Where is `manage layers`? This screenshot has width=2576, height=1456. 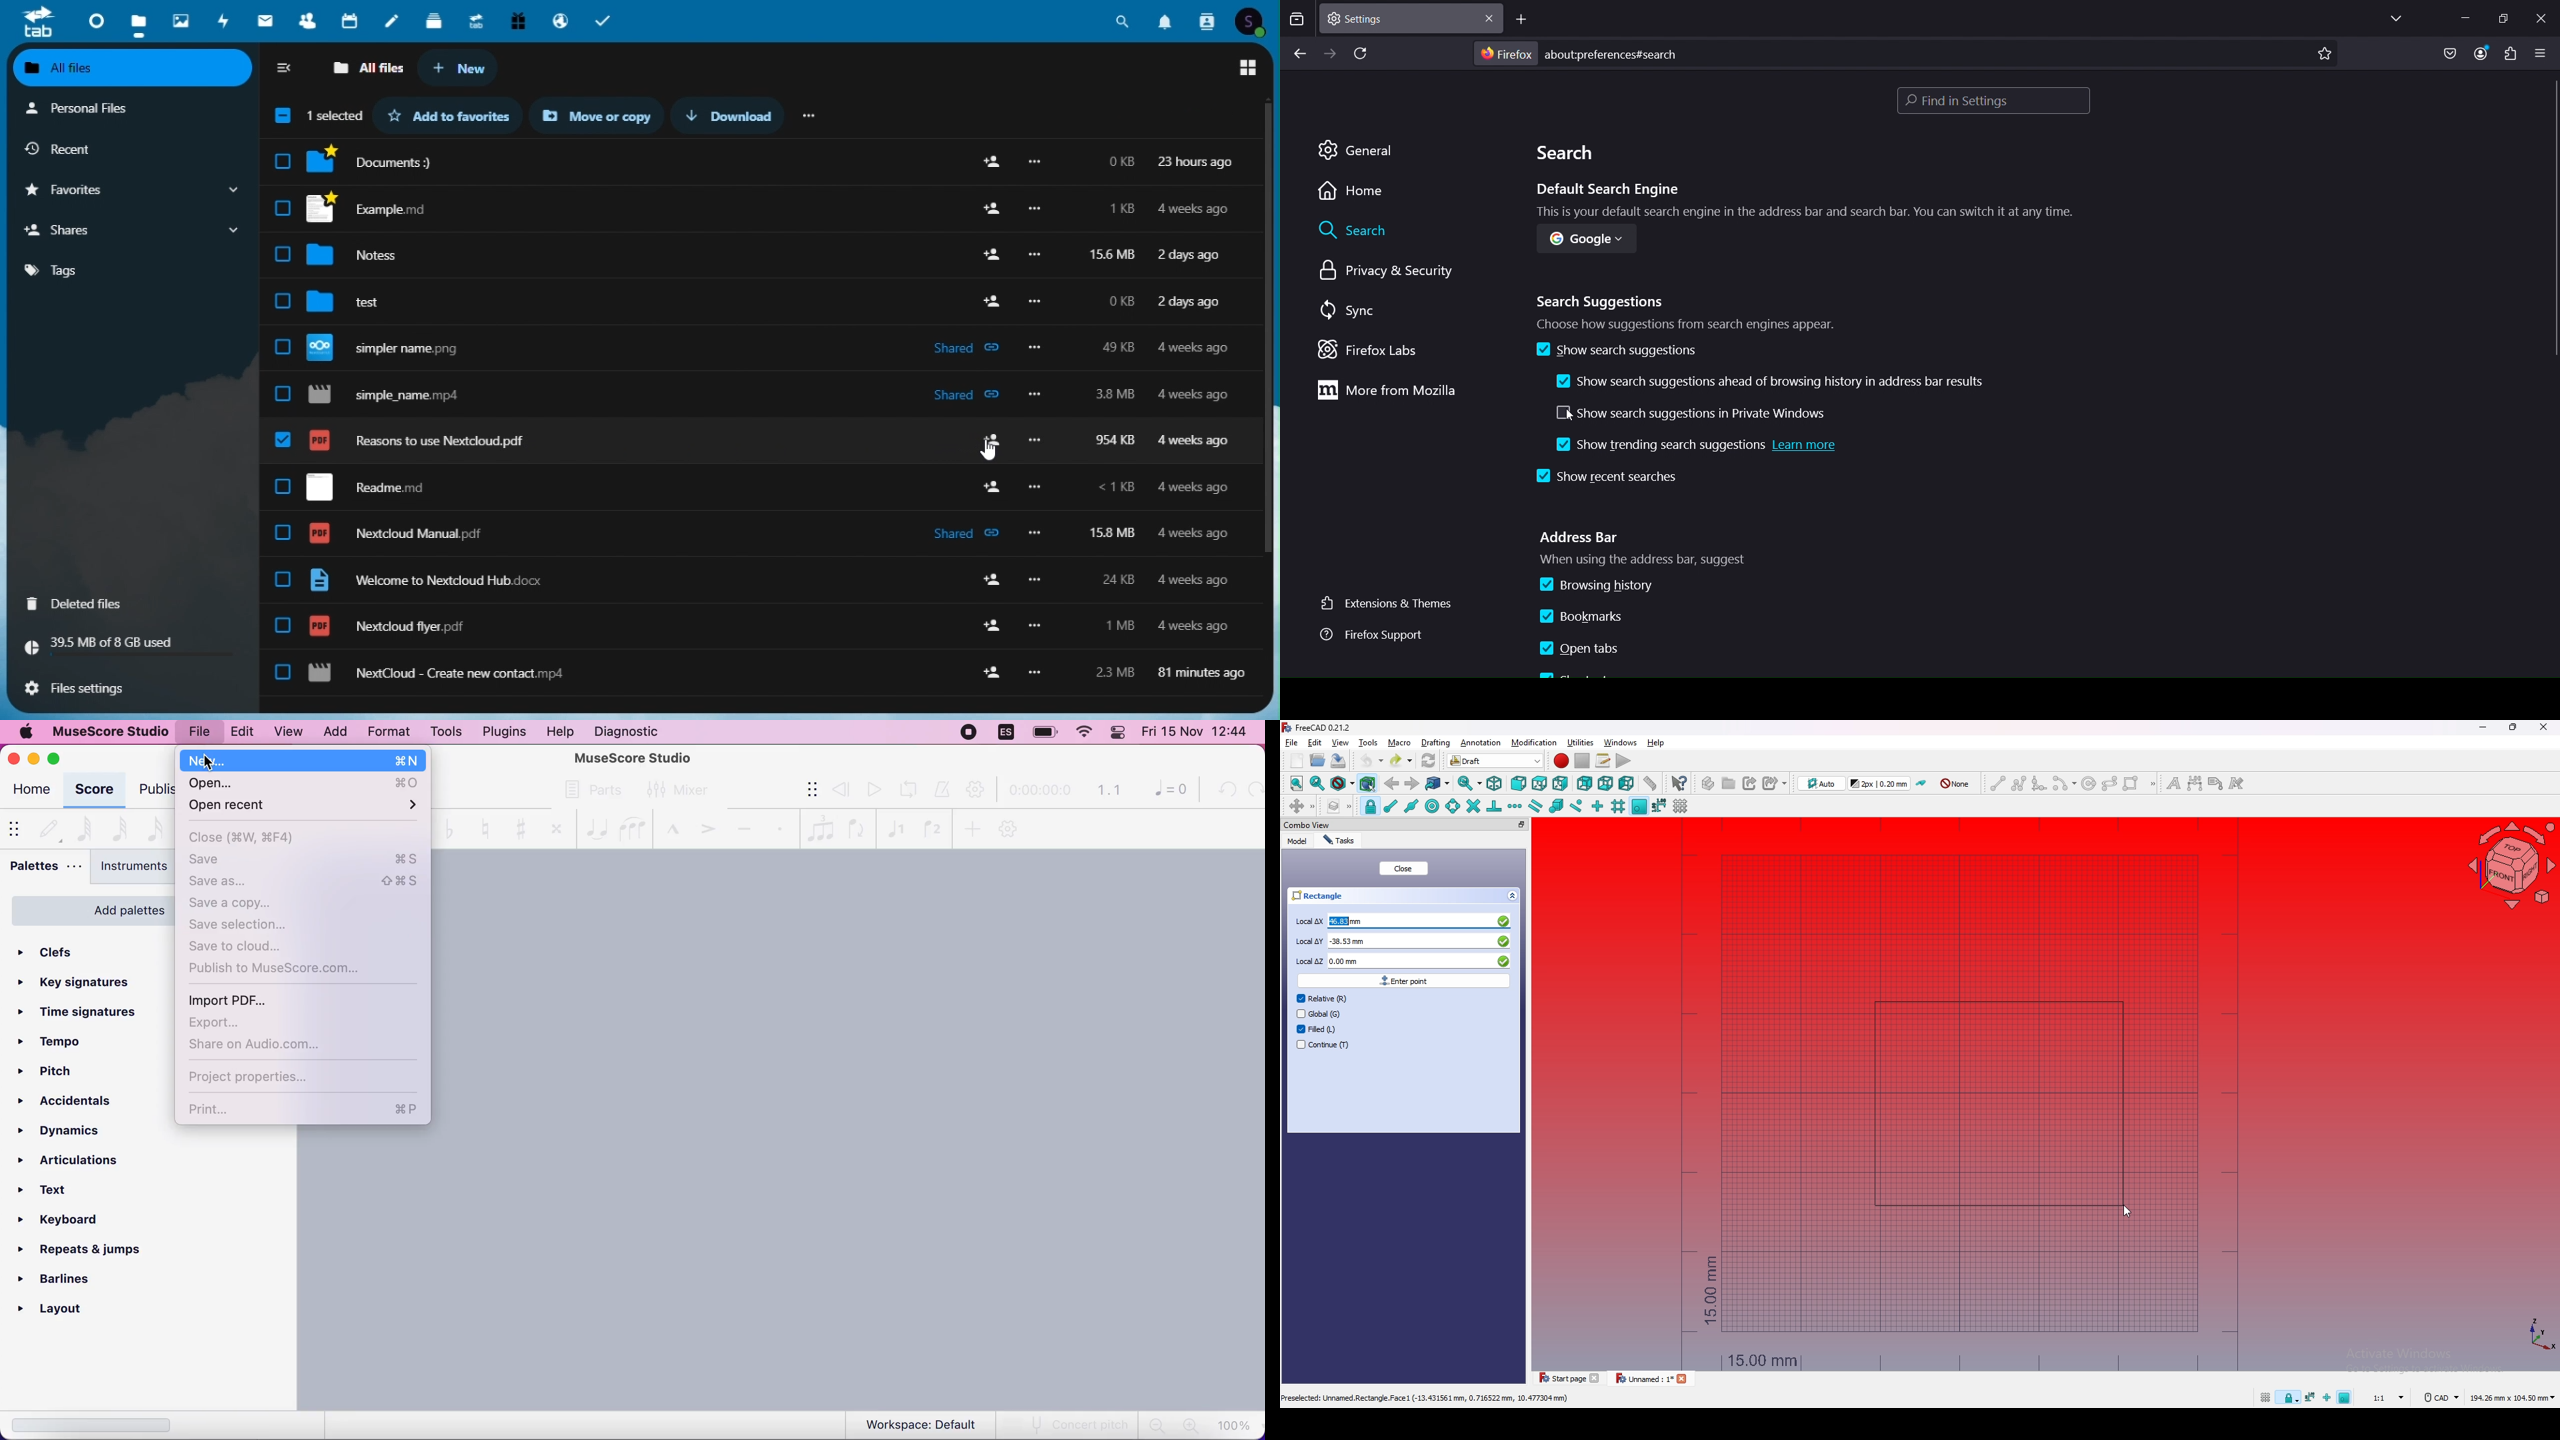
manage layers is located at coordinates (1339, 806).